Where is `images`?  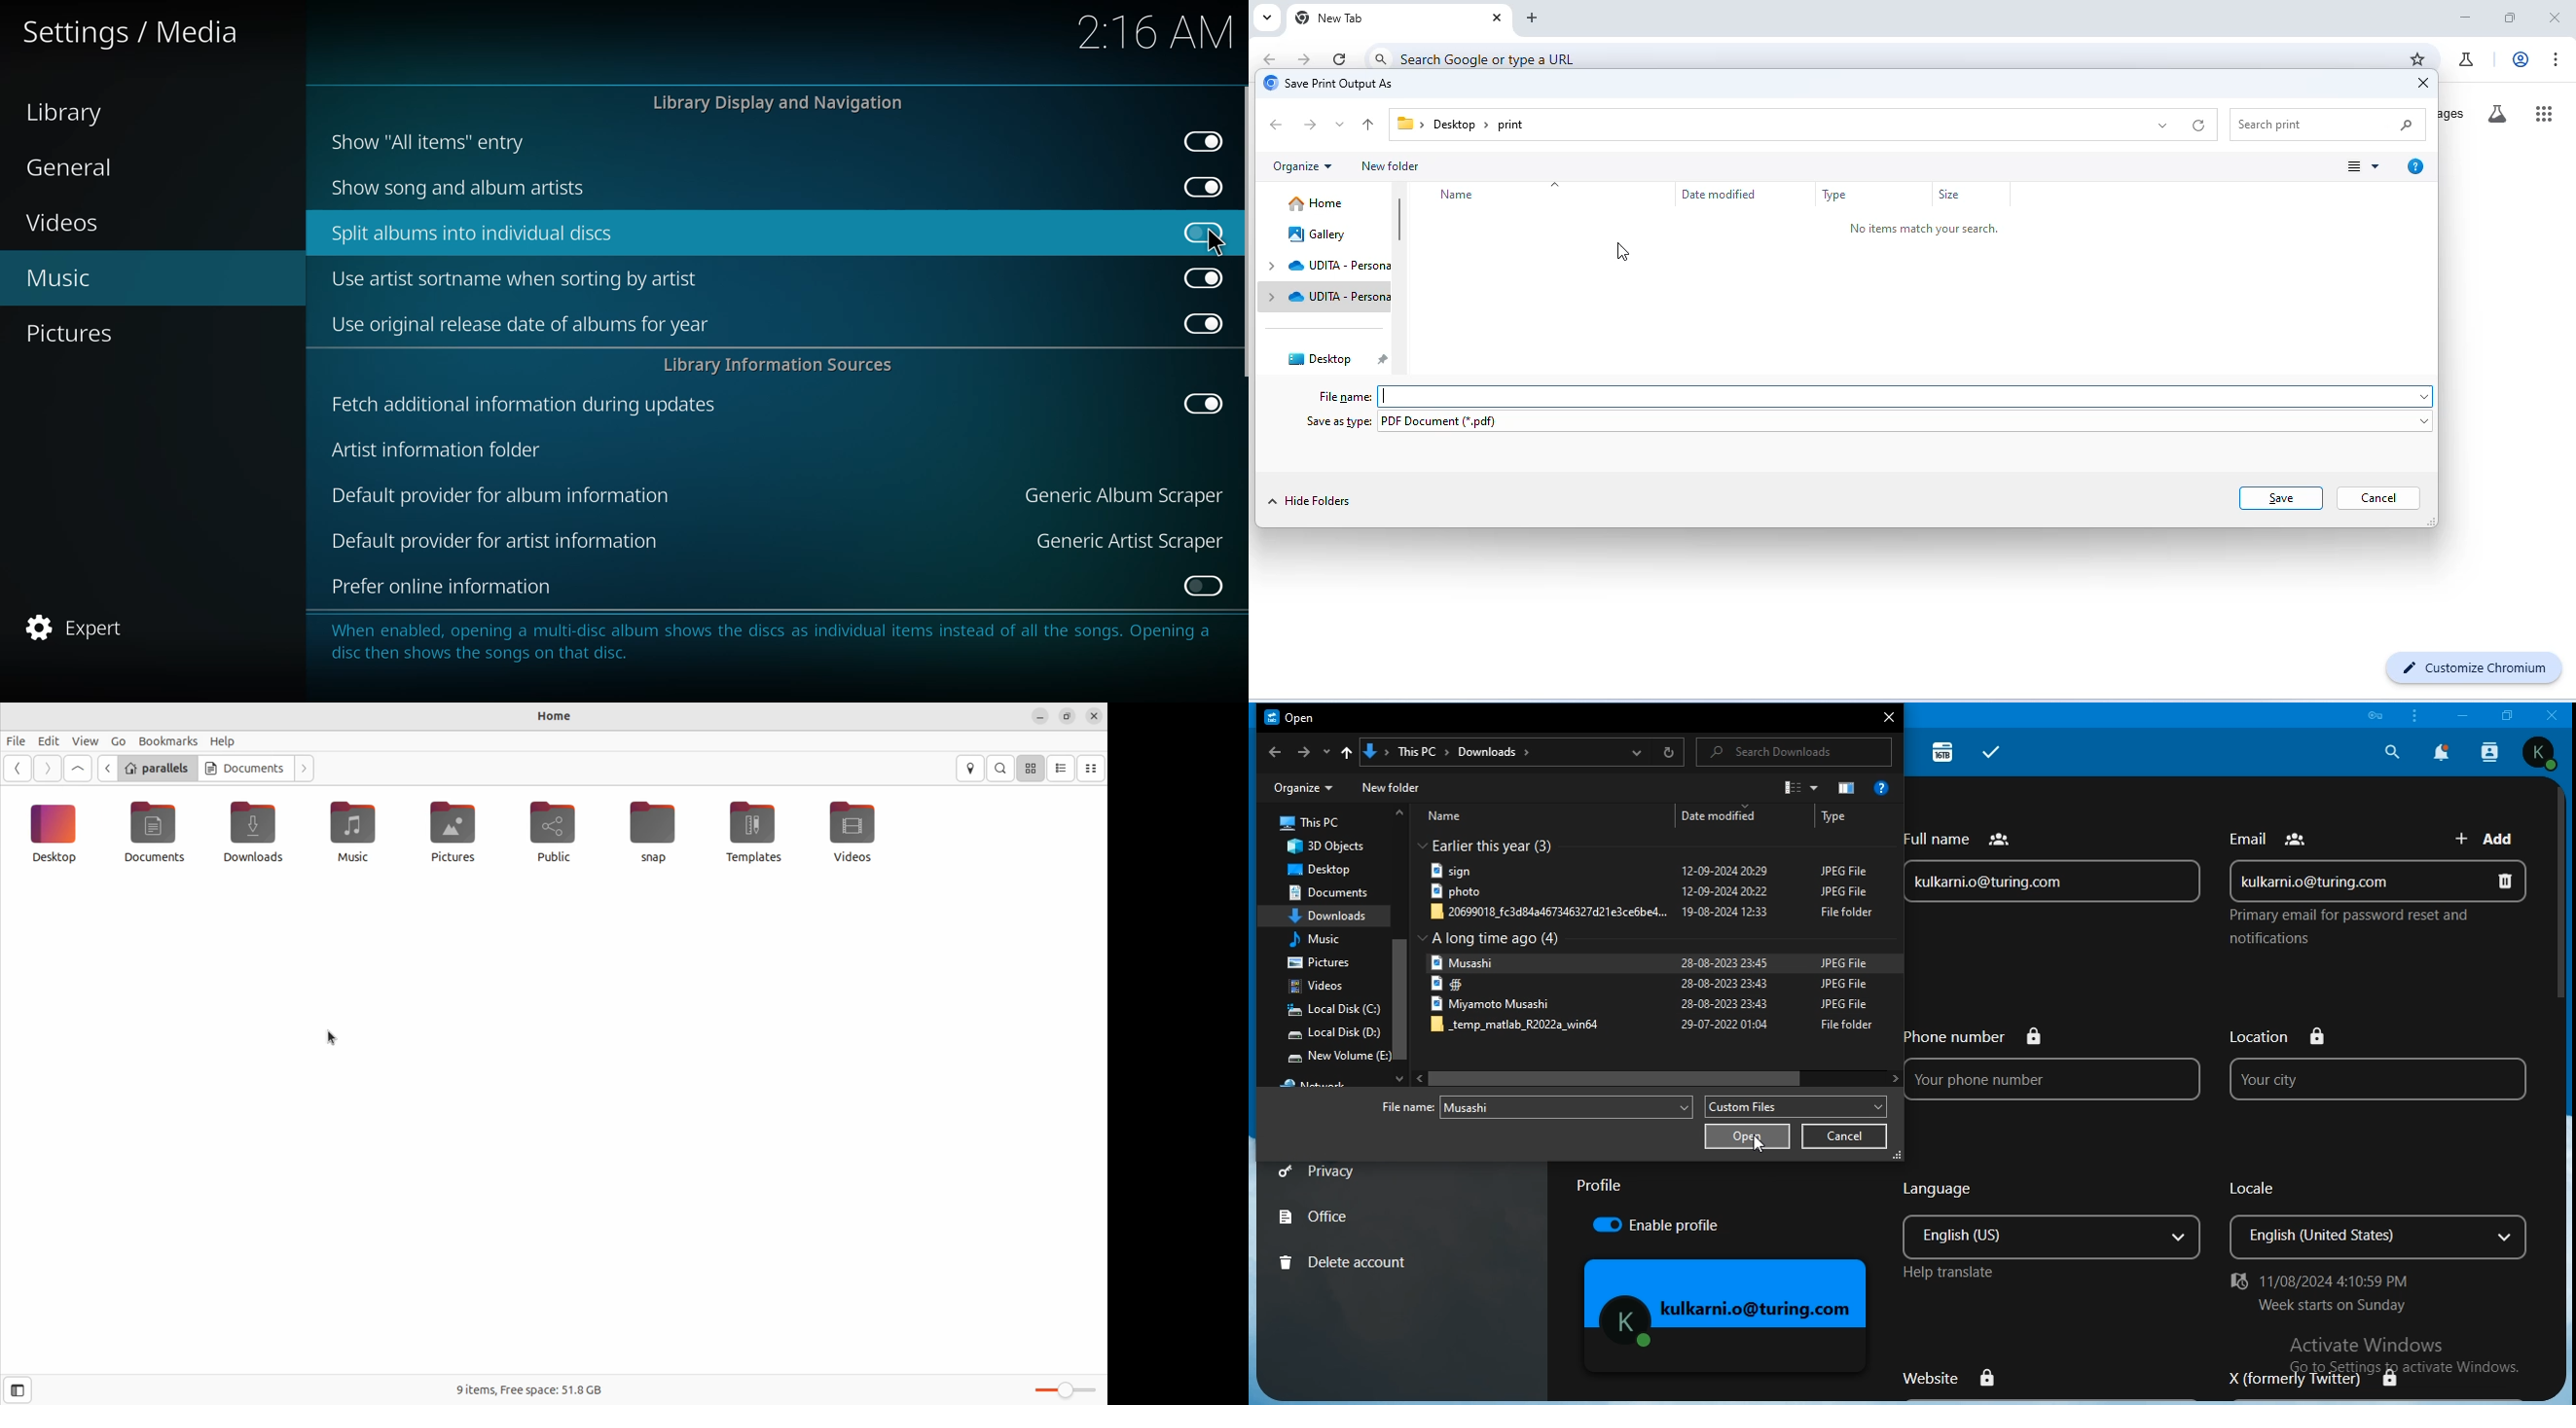 images is located at coordinates (2452, 114).